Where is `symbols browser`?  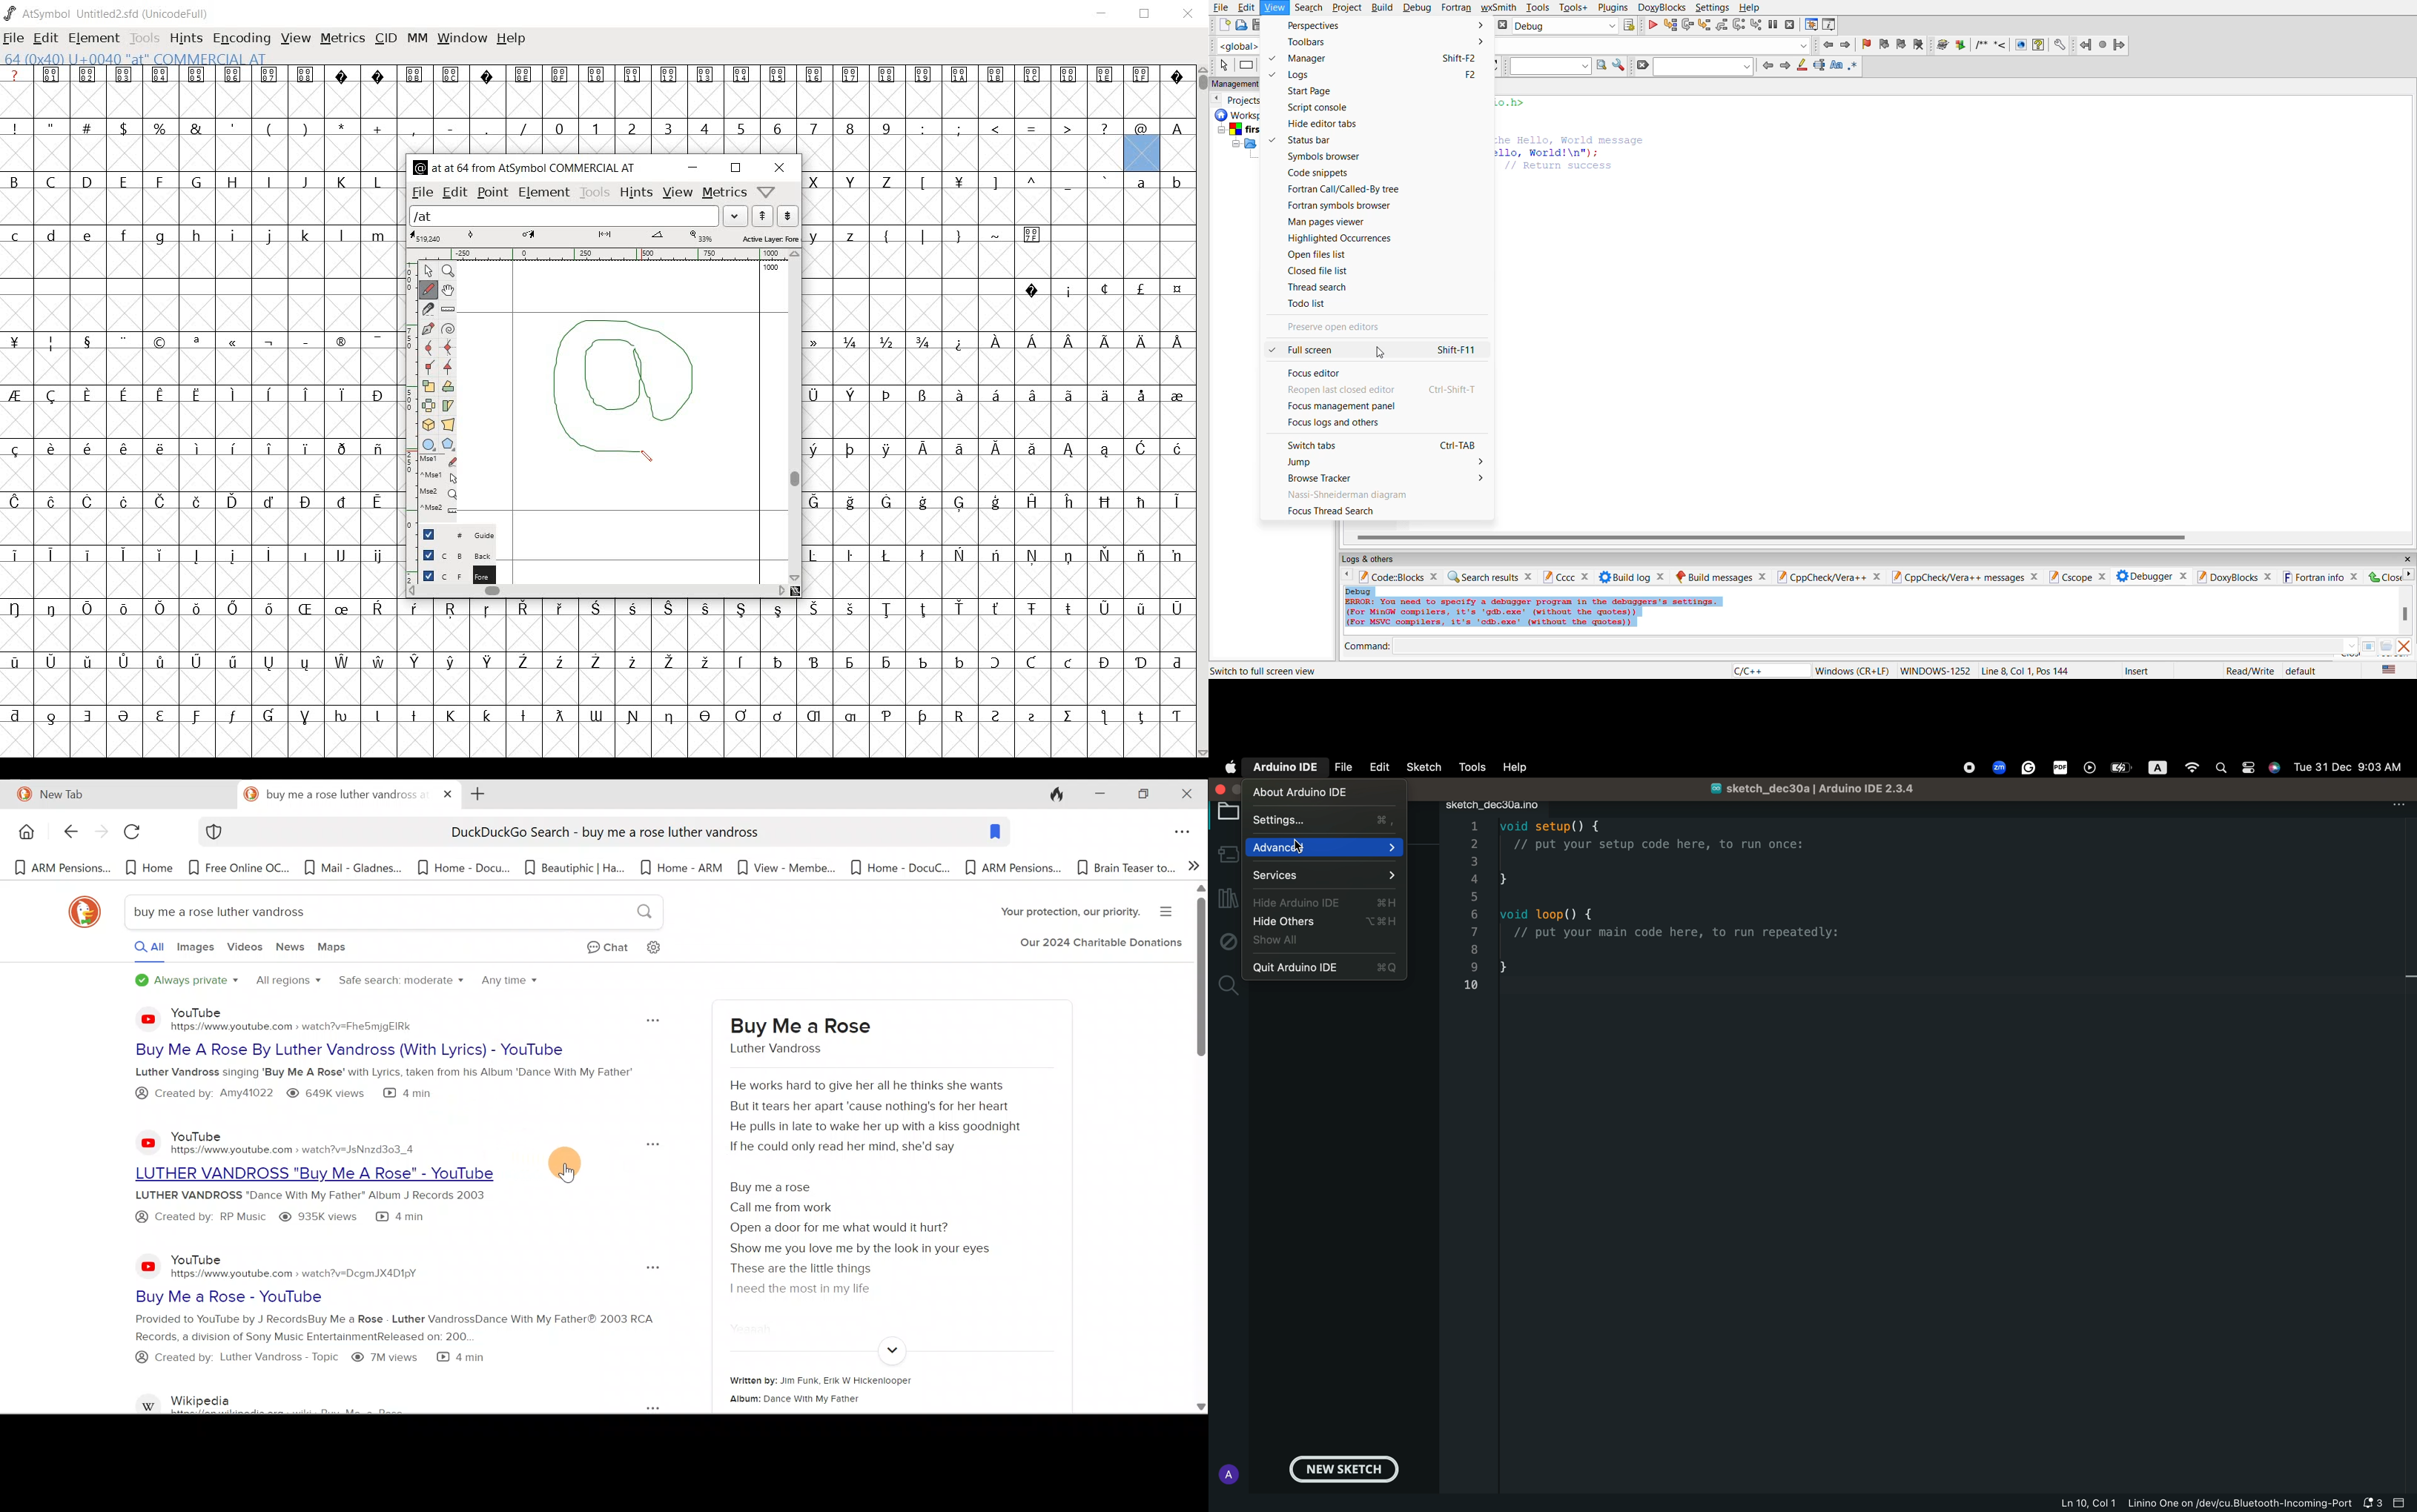 symbols browser is located at coordinates (1324, 157).